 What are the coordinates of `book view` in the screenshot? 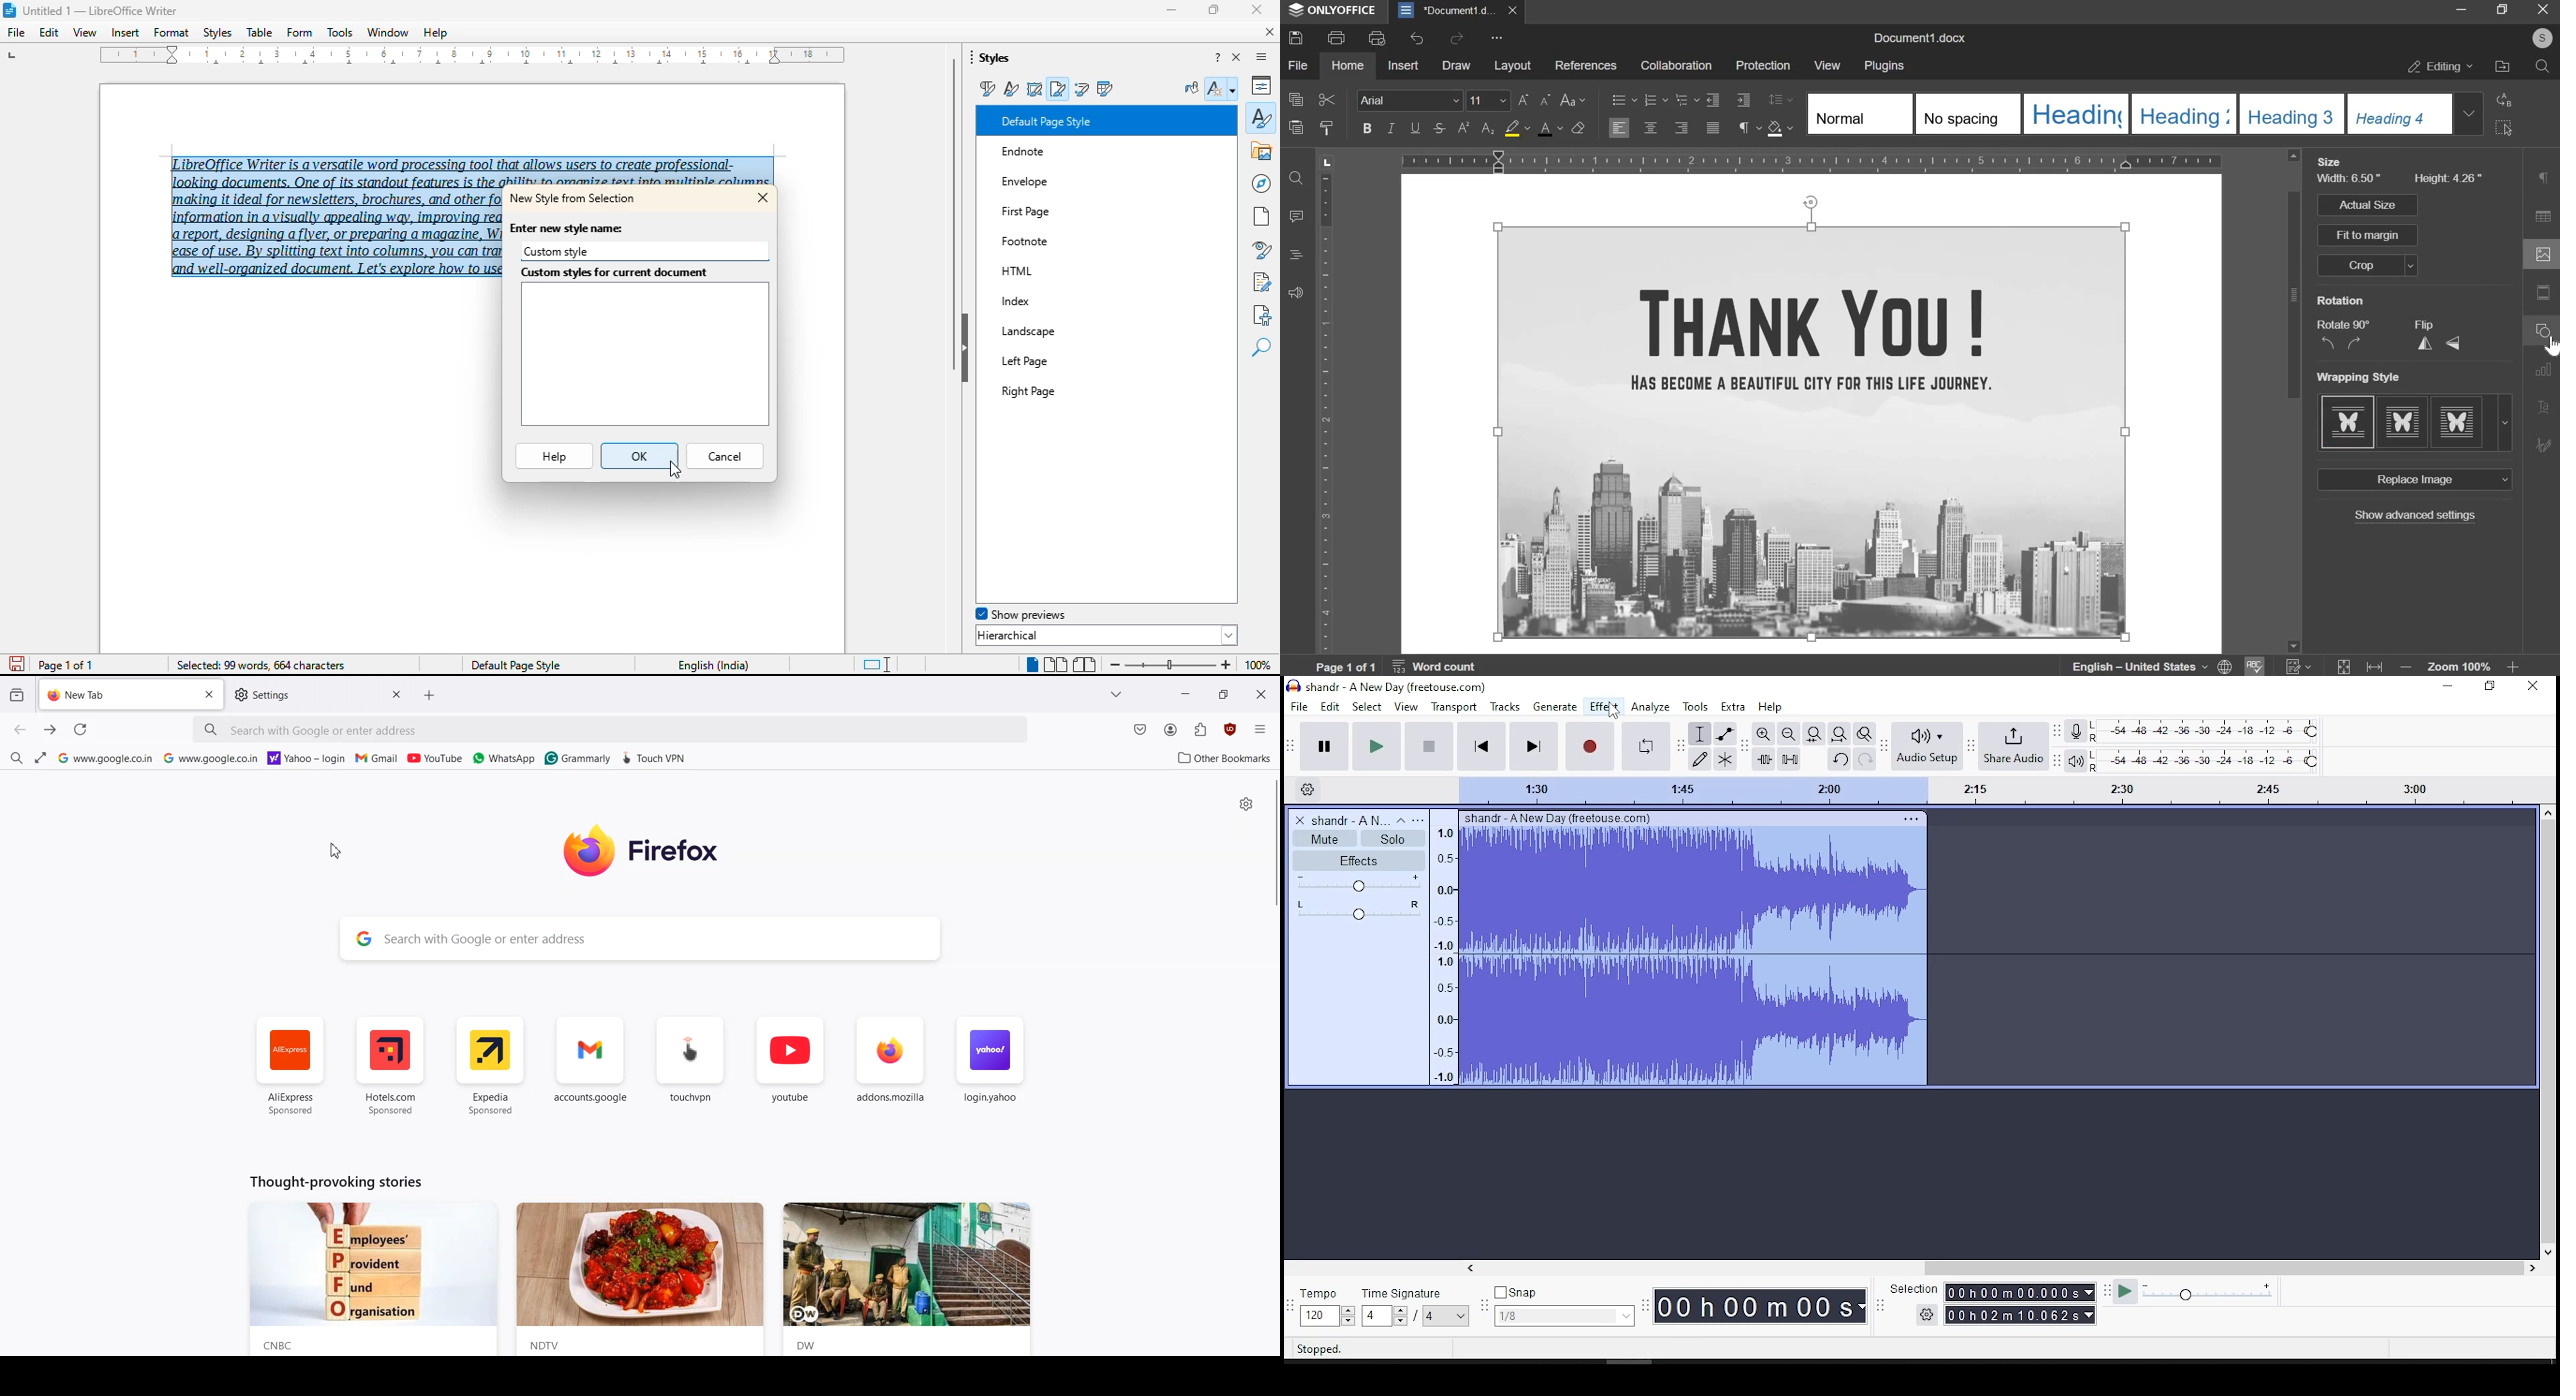 It's located at (1084, 665).